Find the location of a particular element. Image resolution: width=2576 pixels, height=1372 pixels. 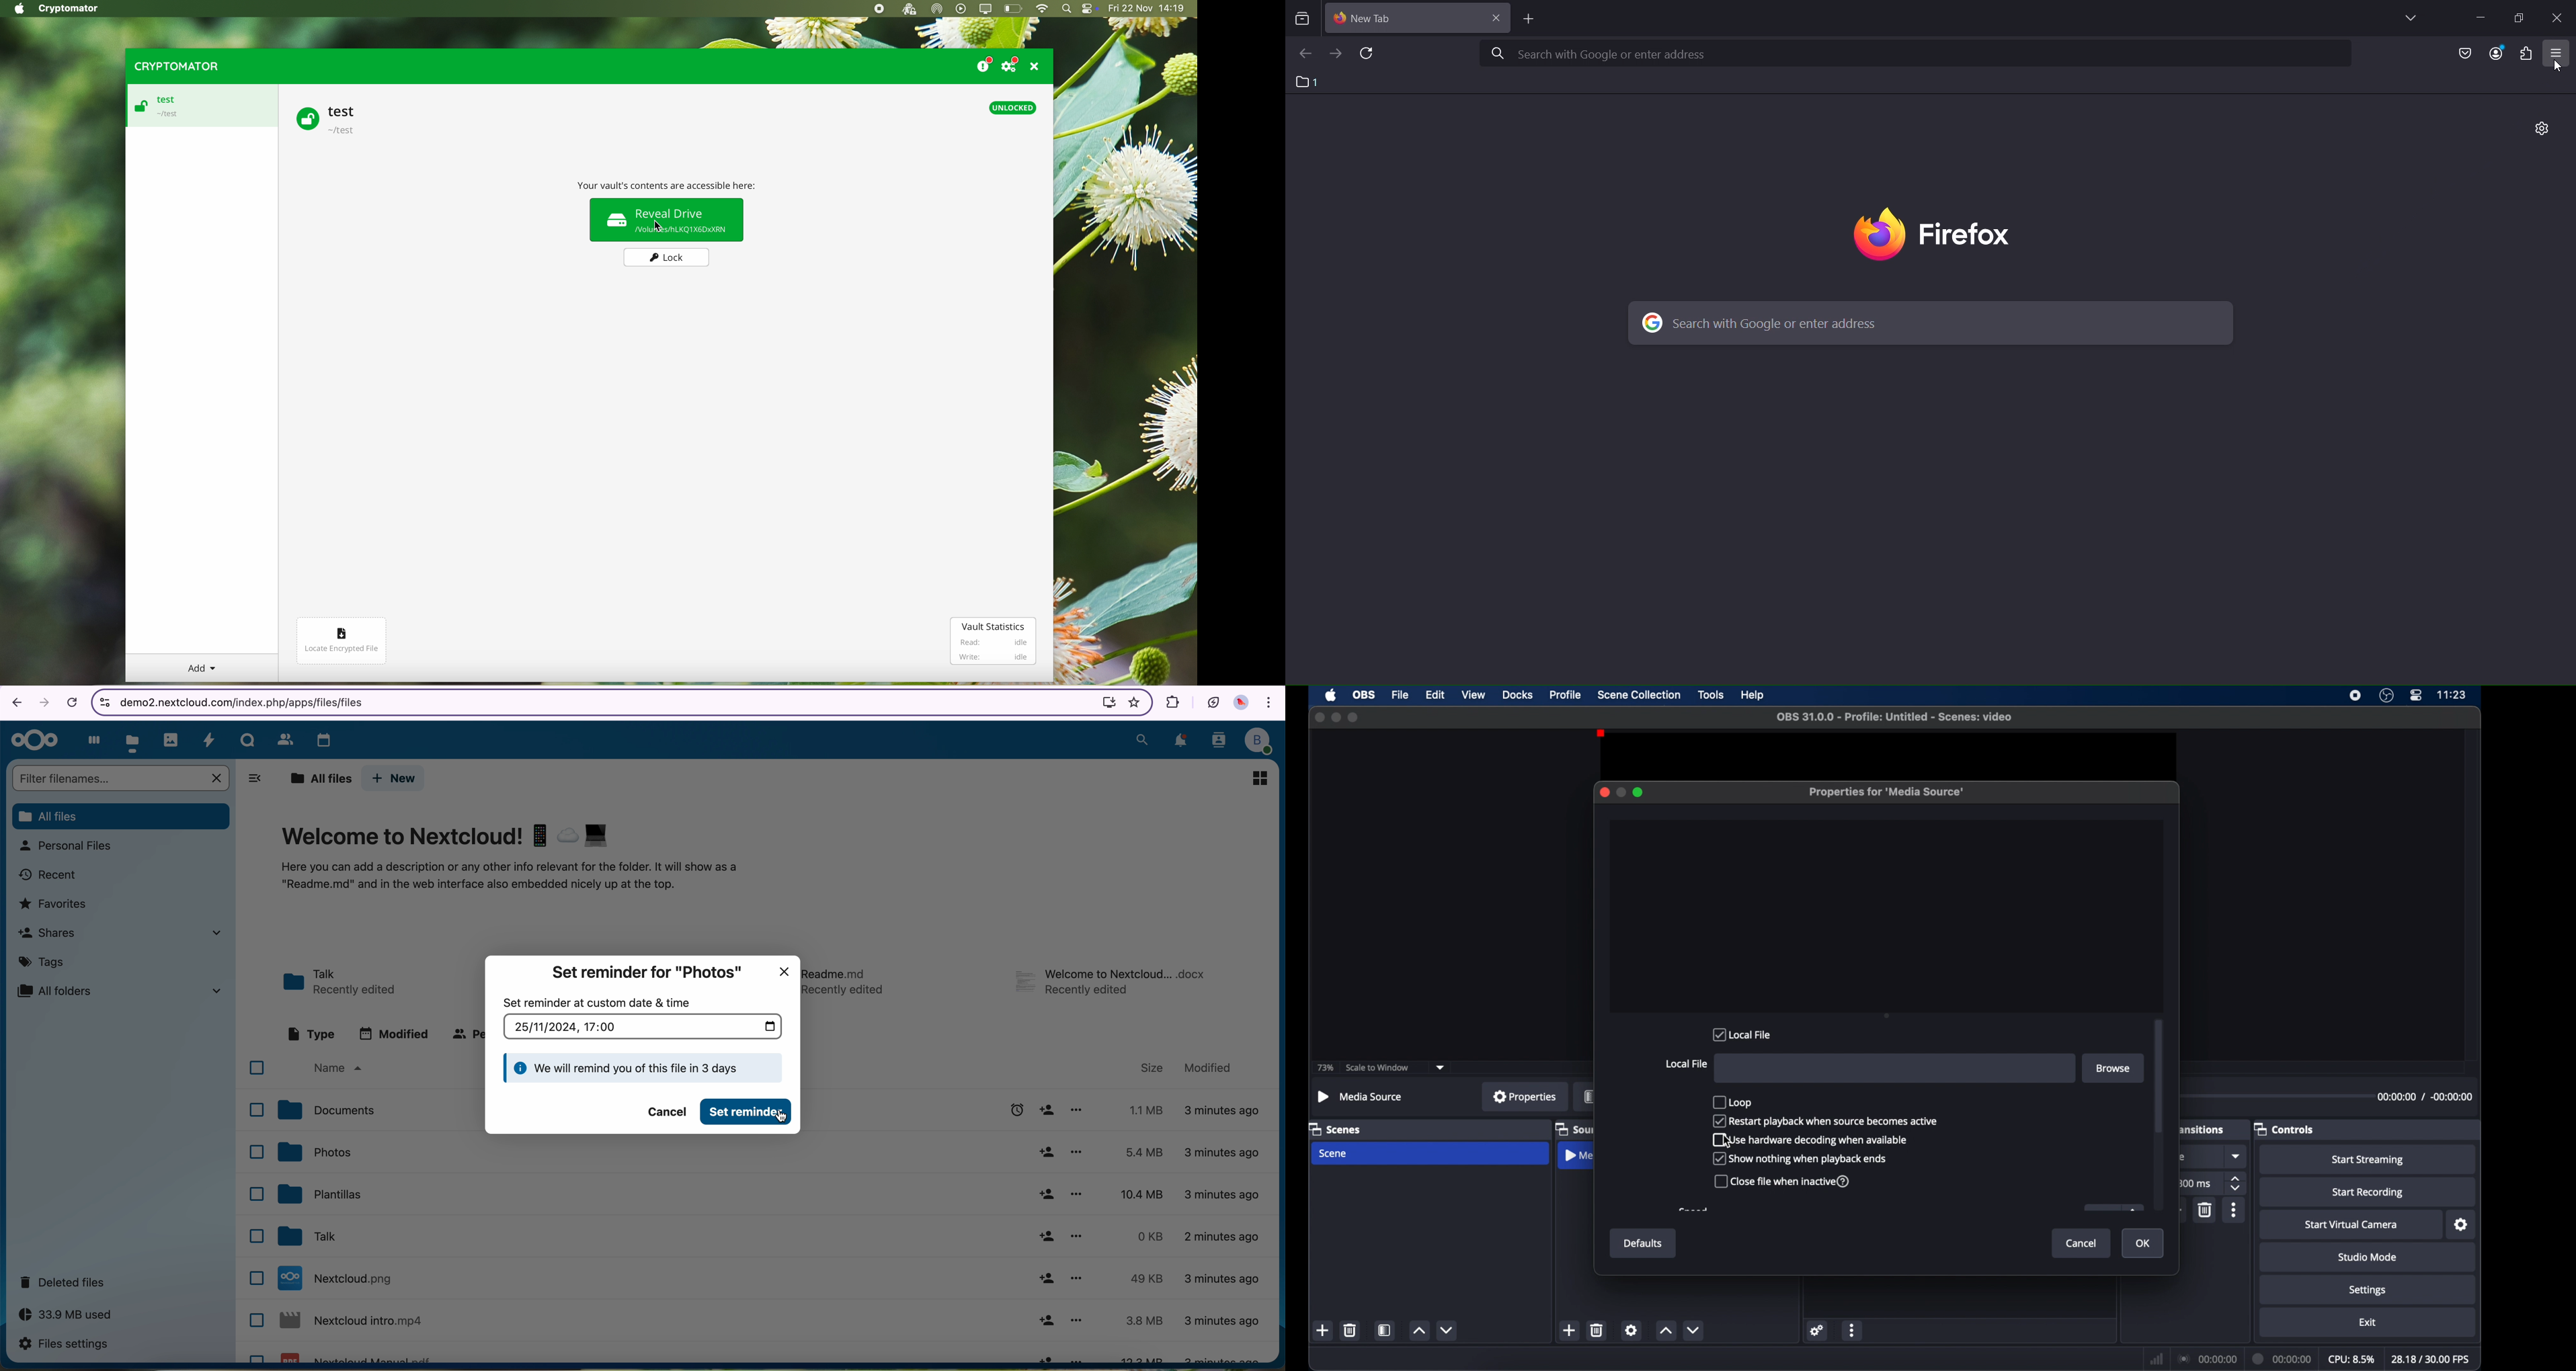

file name is located at coordinates (1895, 717).